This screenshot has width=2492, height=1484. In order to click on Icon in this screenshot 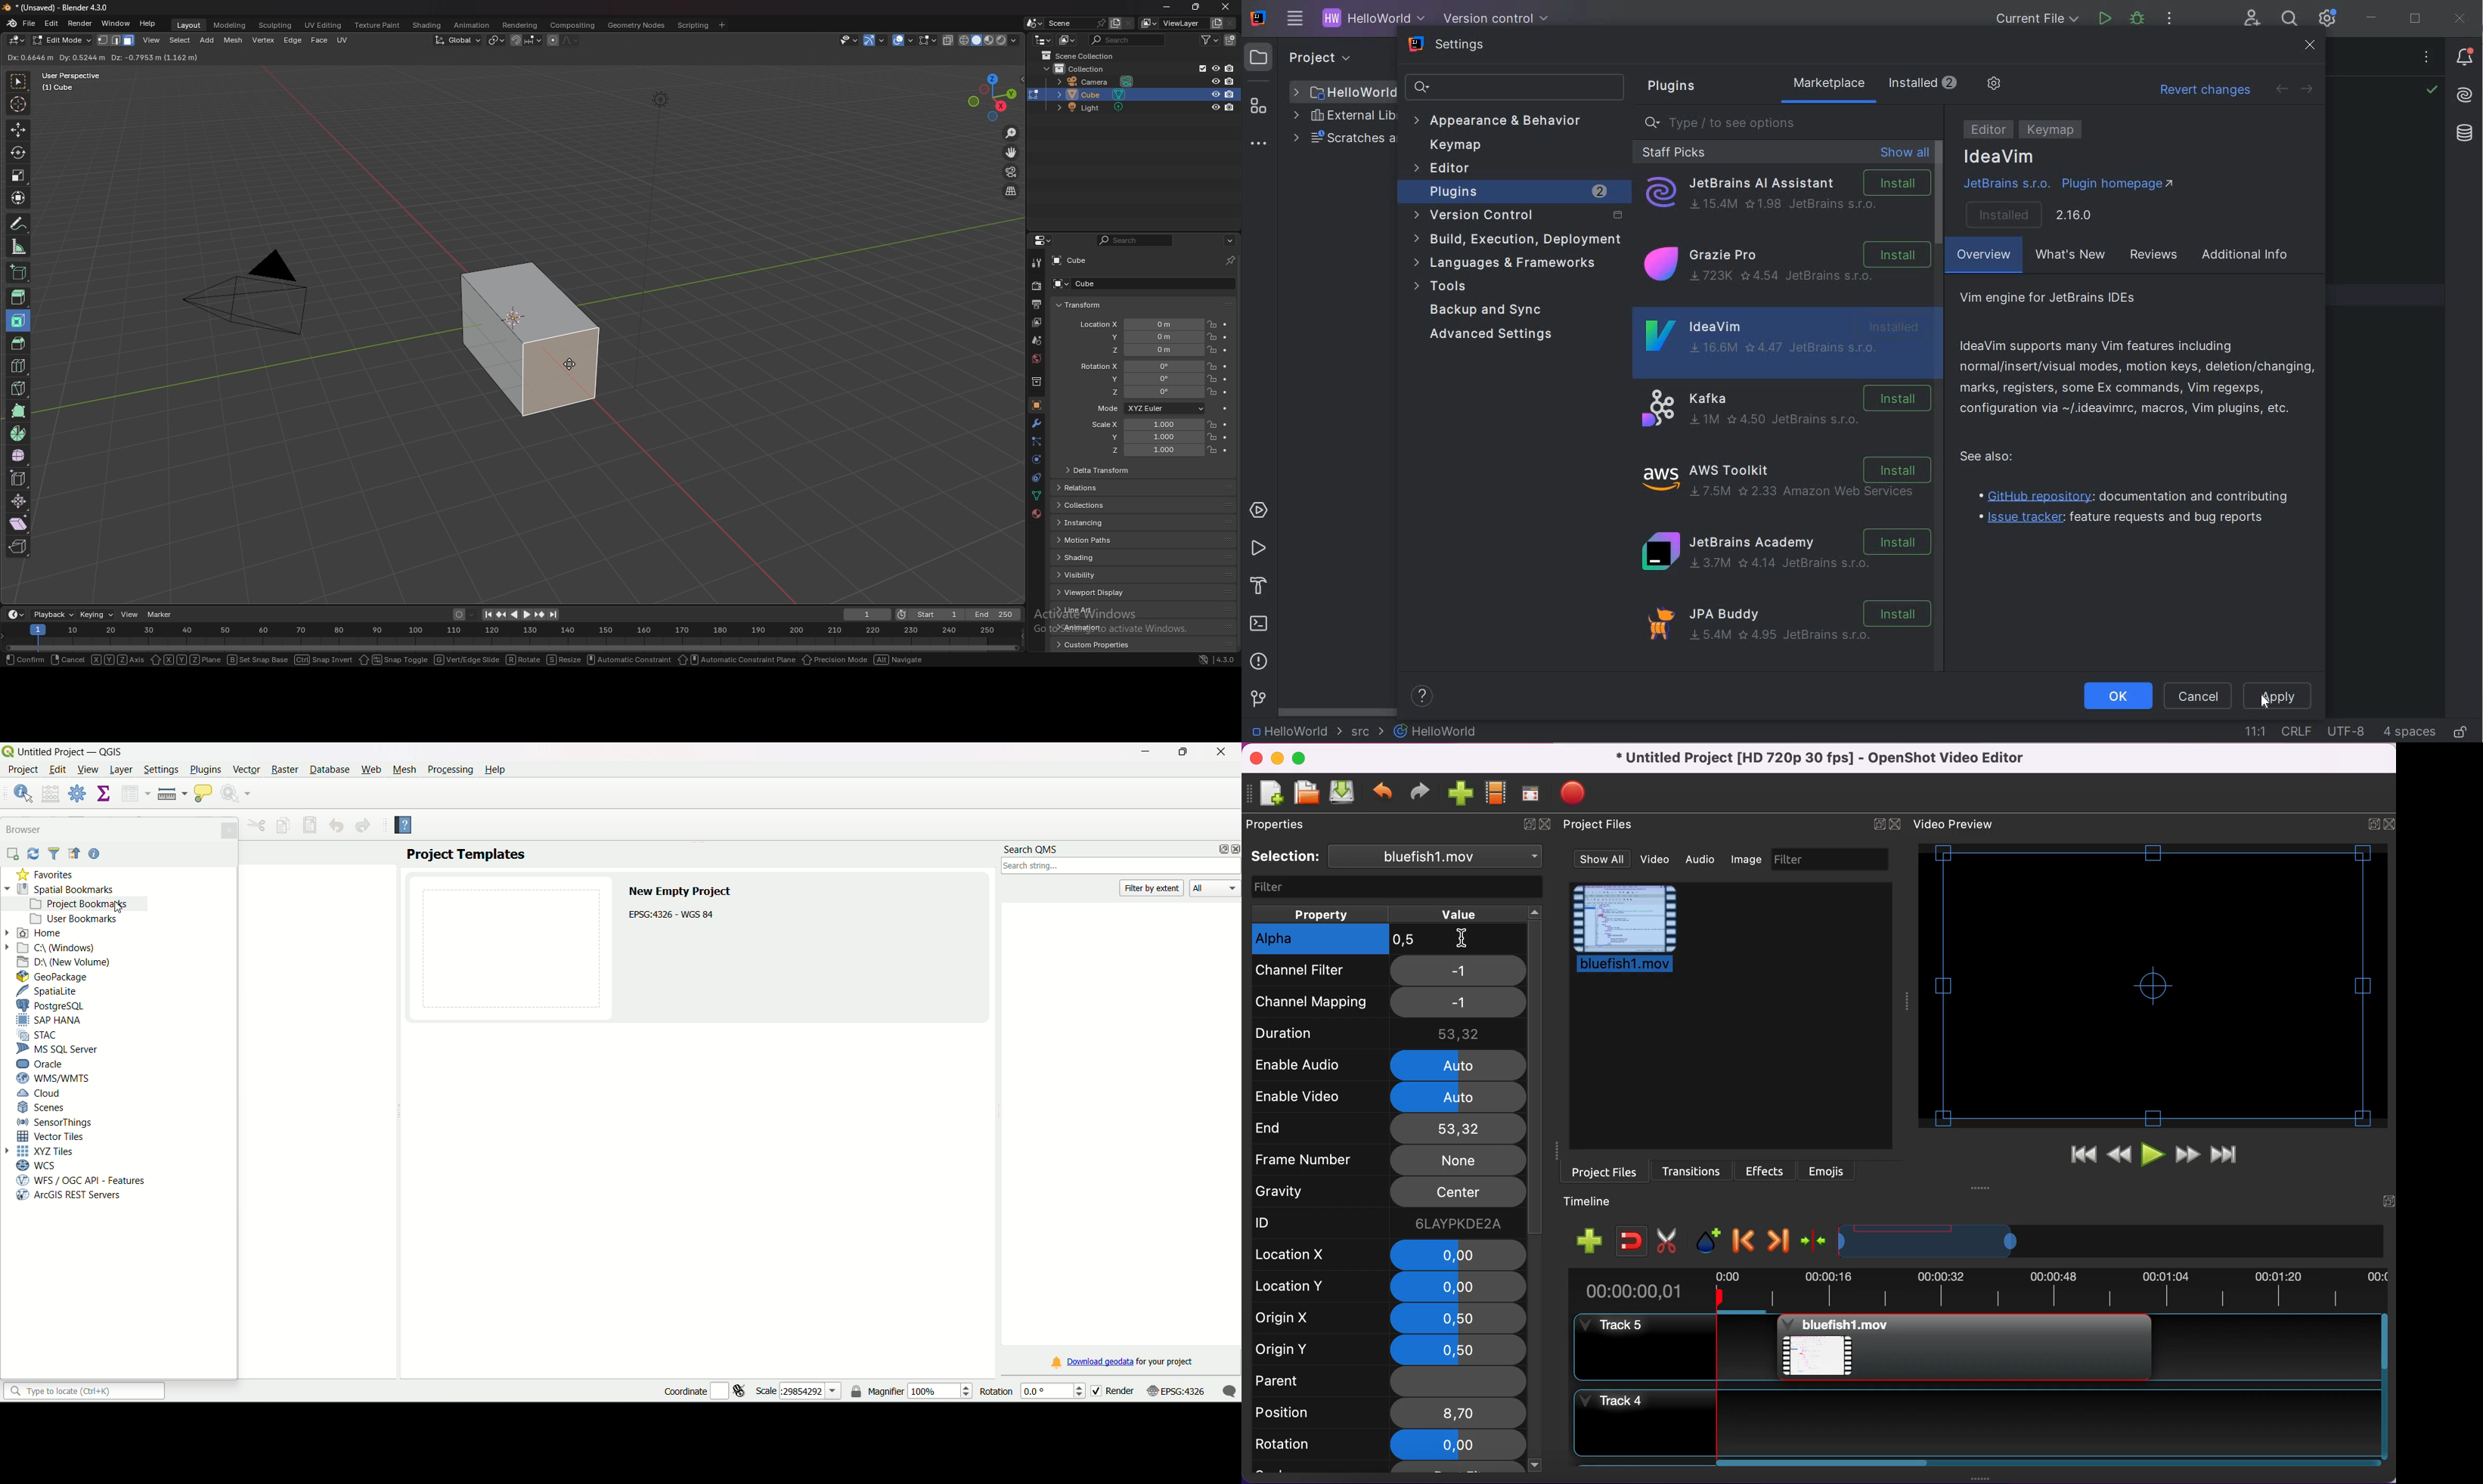, I will do `click(74, 854)`.